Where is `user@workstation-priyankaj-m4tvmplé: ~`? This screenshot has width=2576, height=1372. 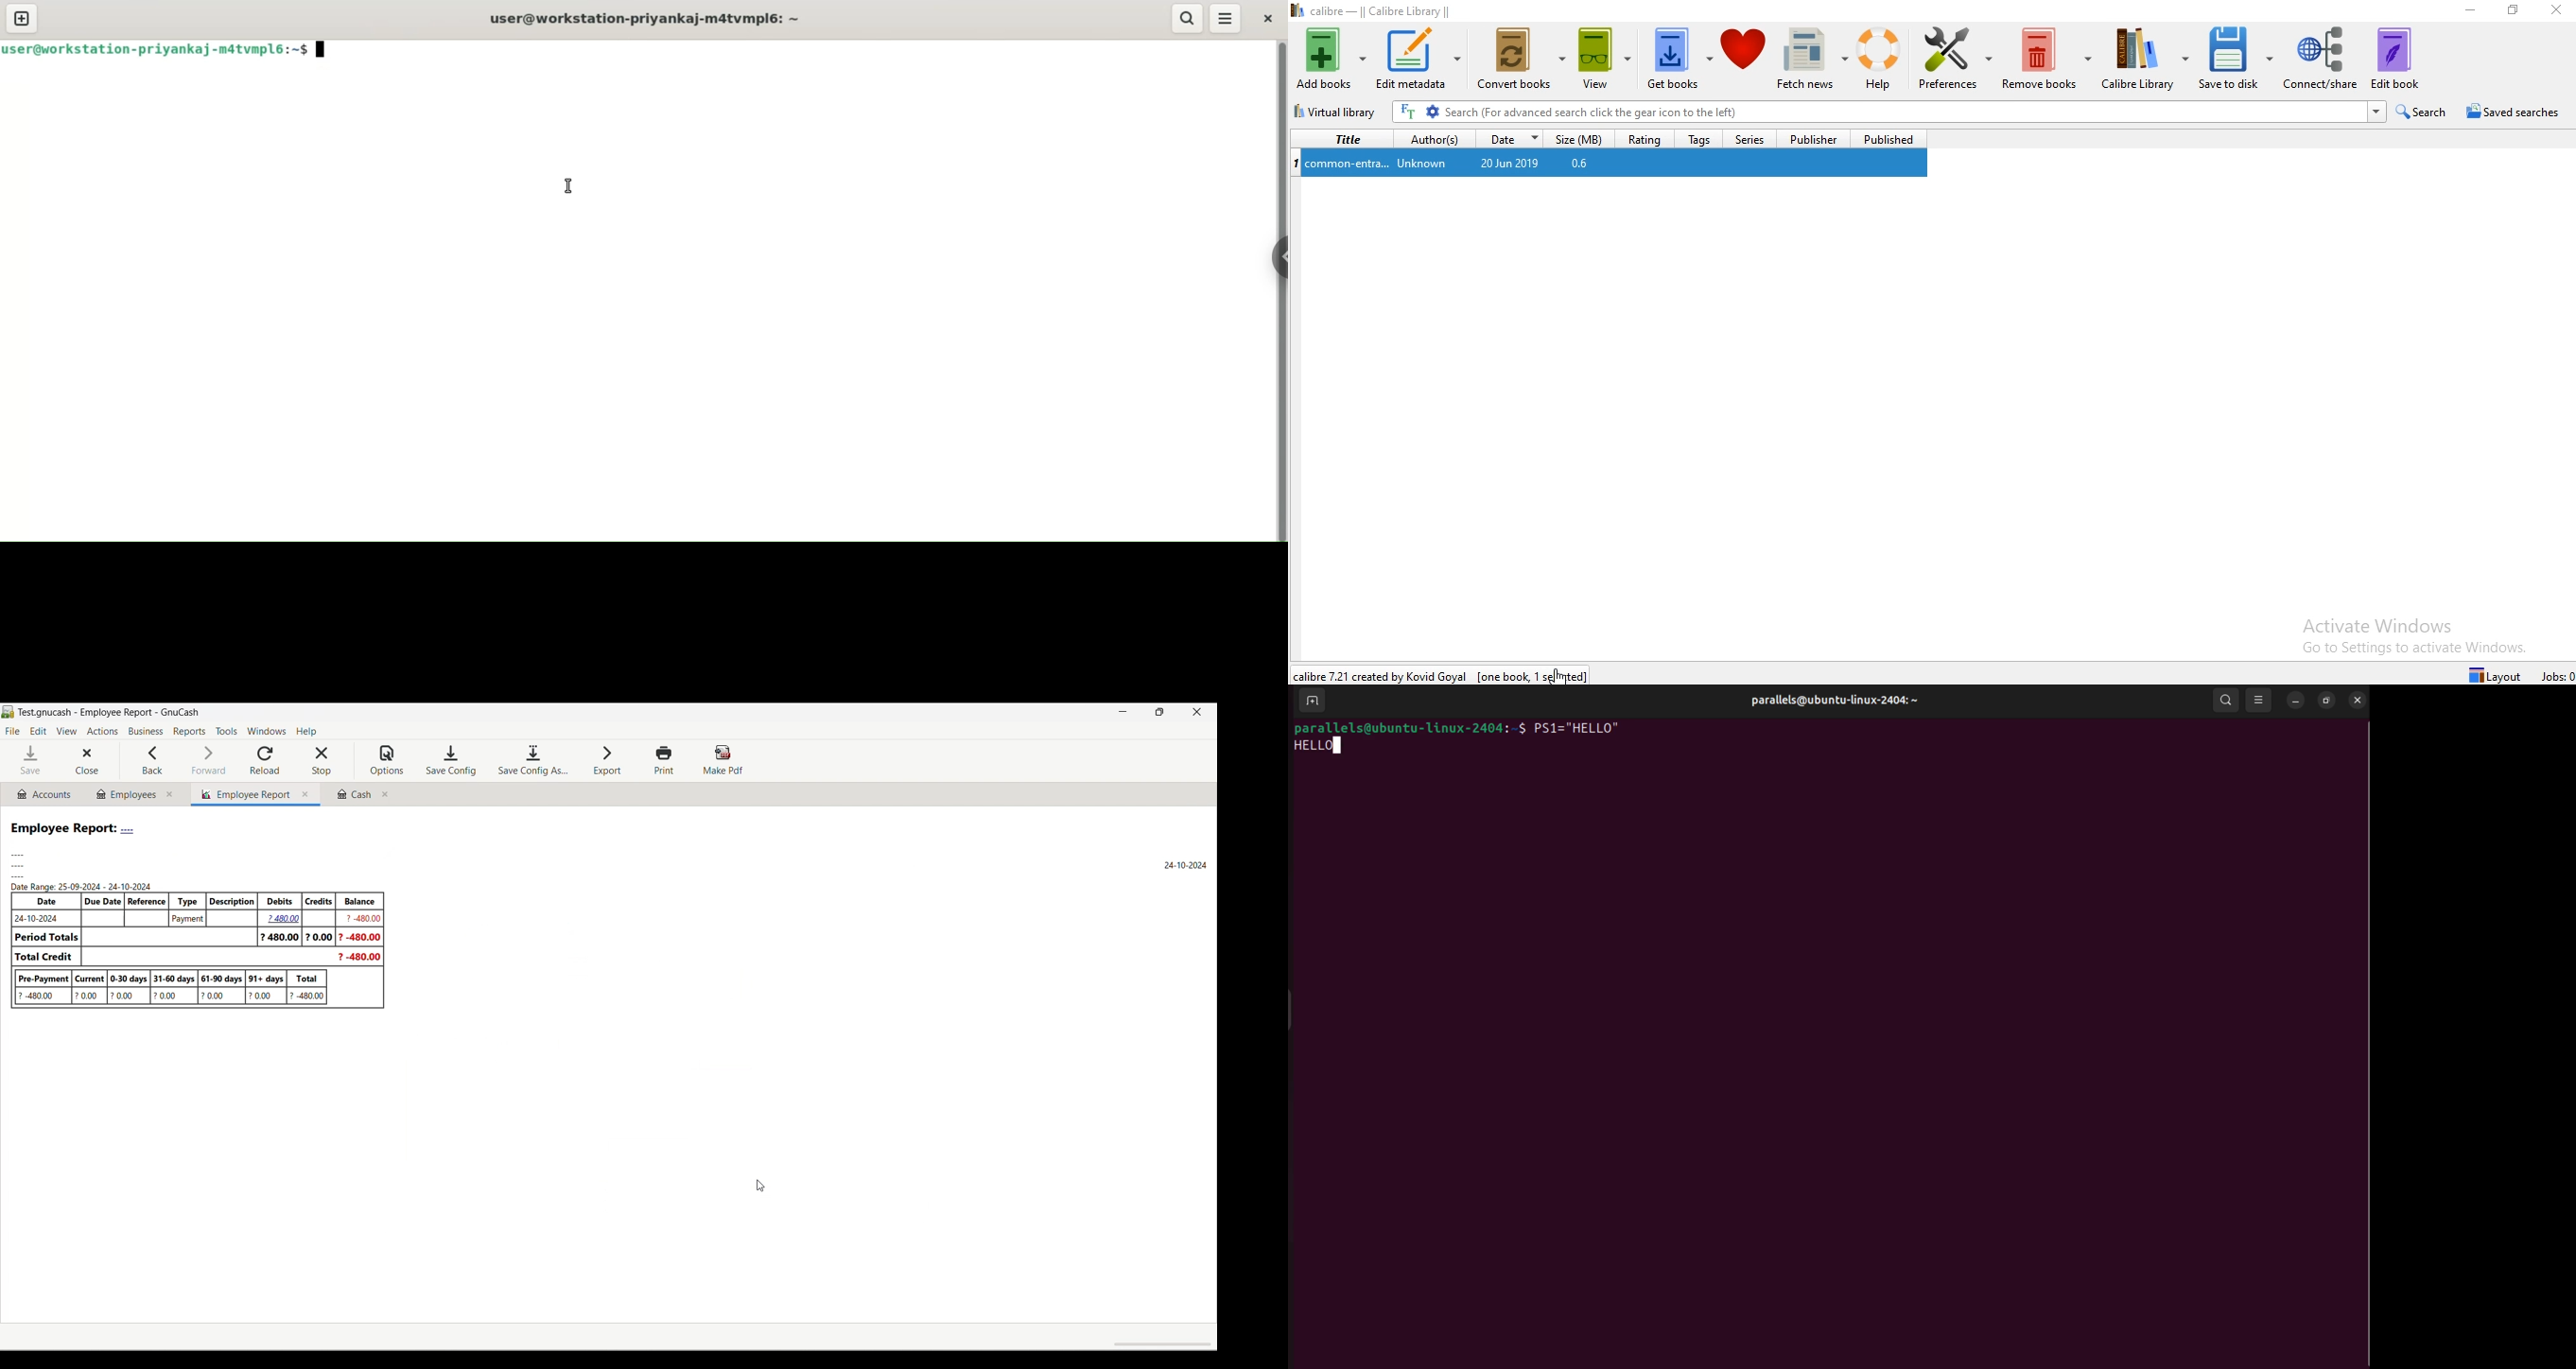
user@workstation-priyankaj-m4tvmplé: ~ is located at coordinates (647, 19).